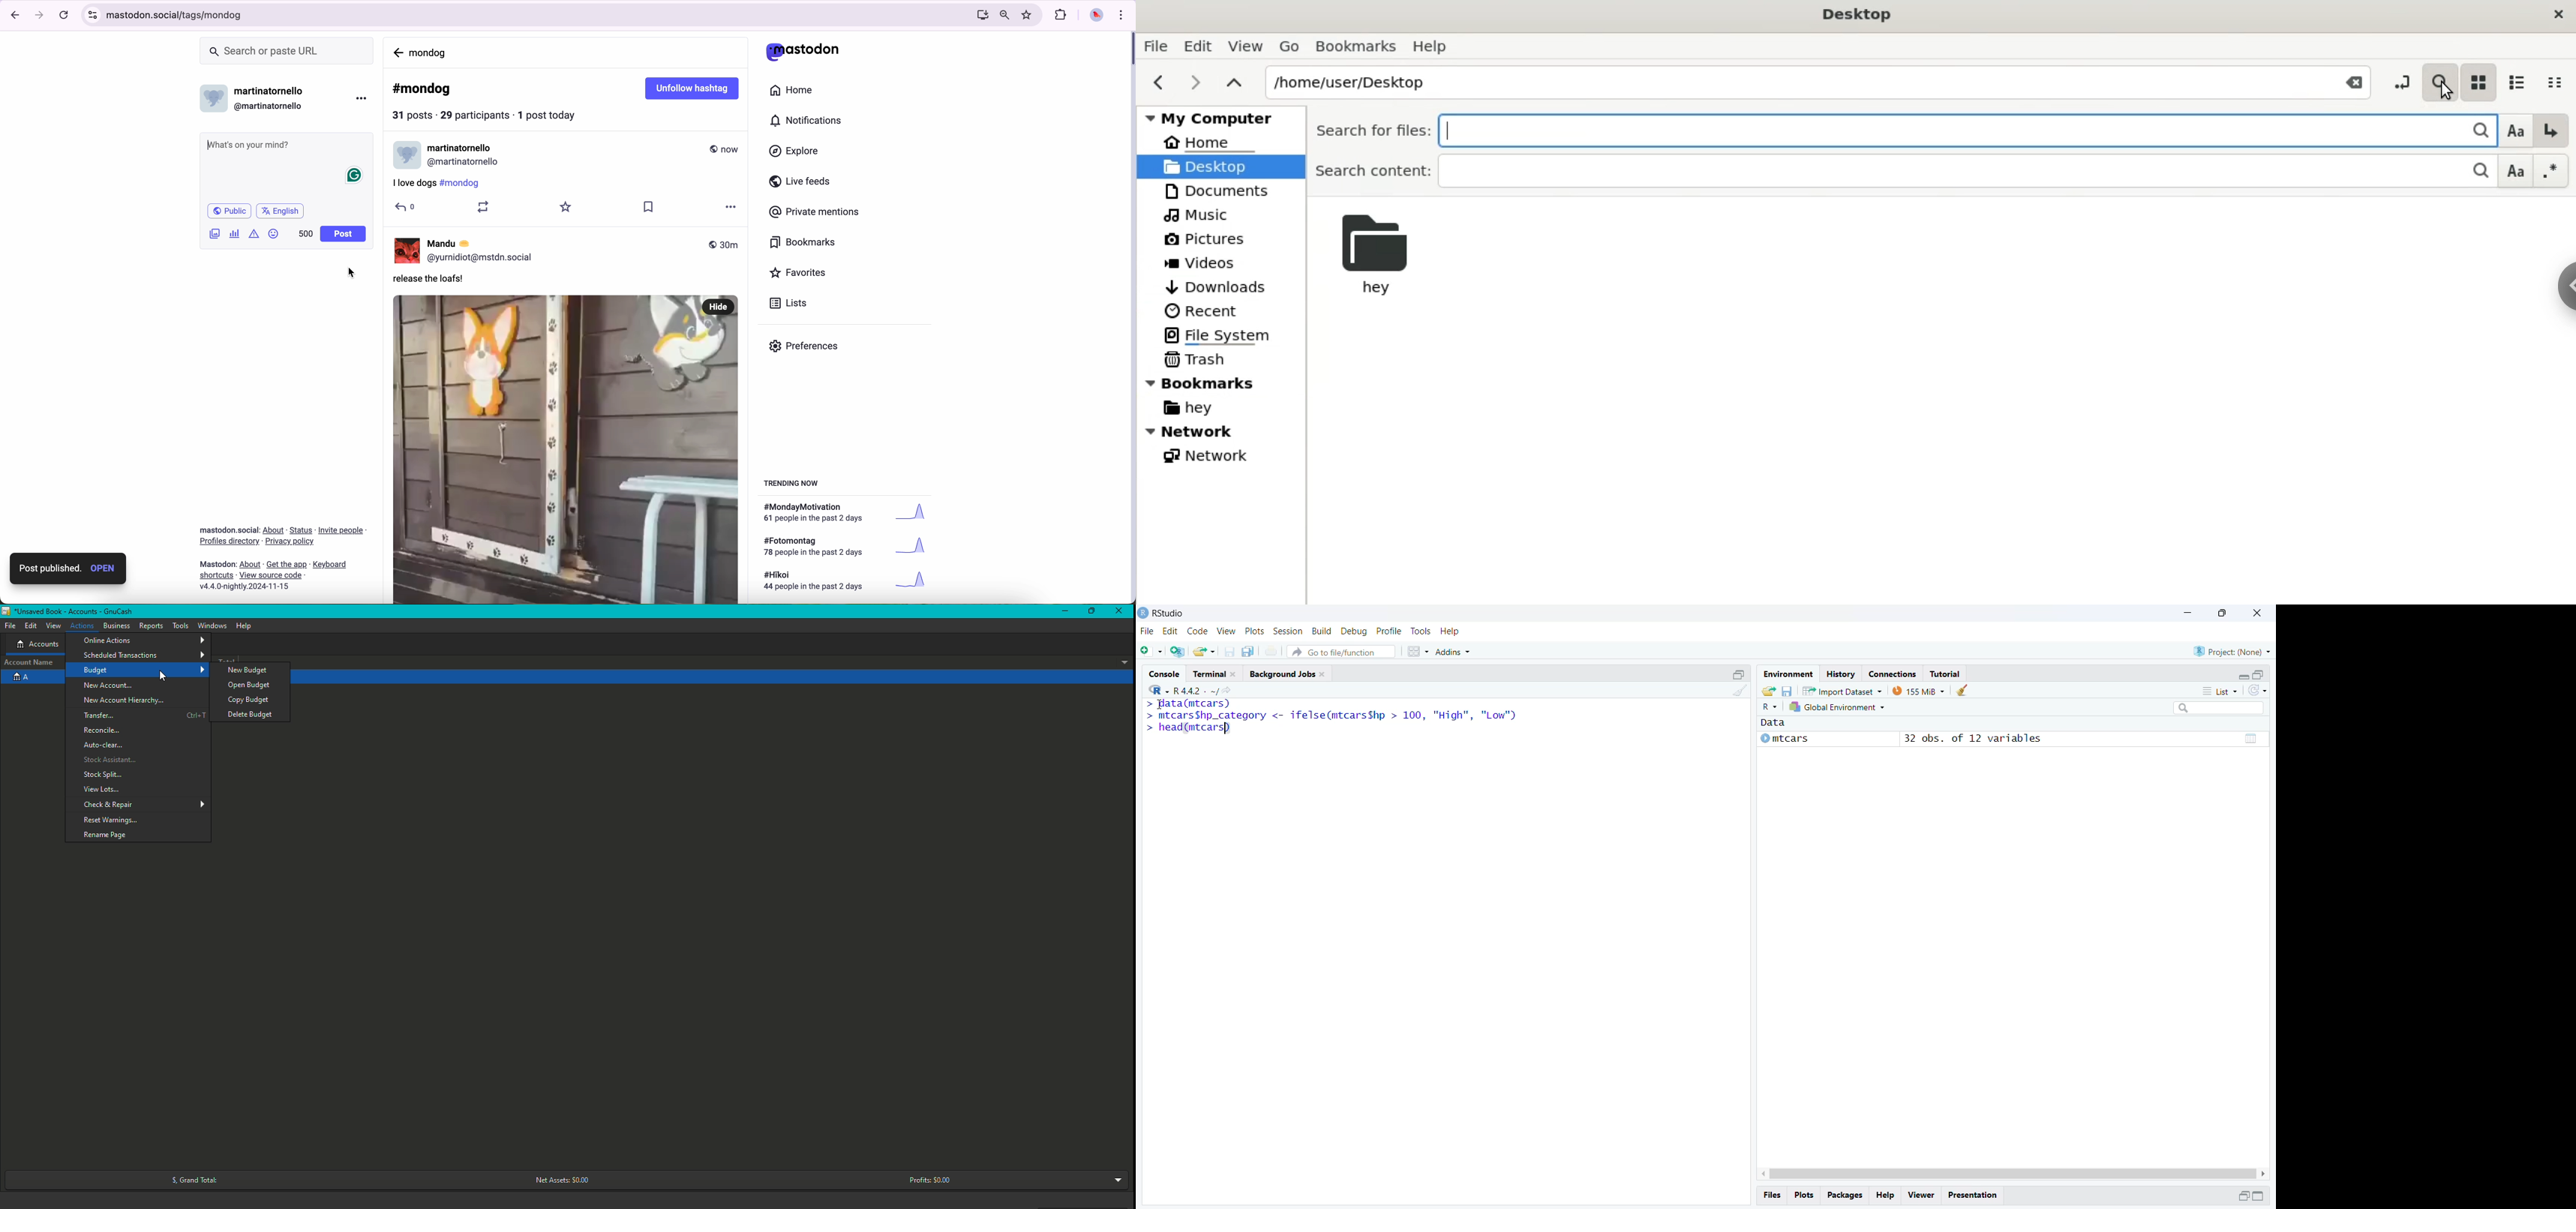 Image resolution: width=2576 pixels, height=1232 pixels. What do you see at coordinates (1252, 651) in the screenshot?
I see `Save all open documents (Ctrl + Alt + S)` at bounding box center [1252, 651].